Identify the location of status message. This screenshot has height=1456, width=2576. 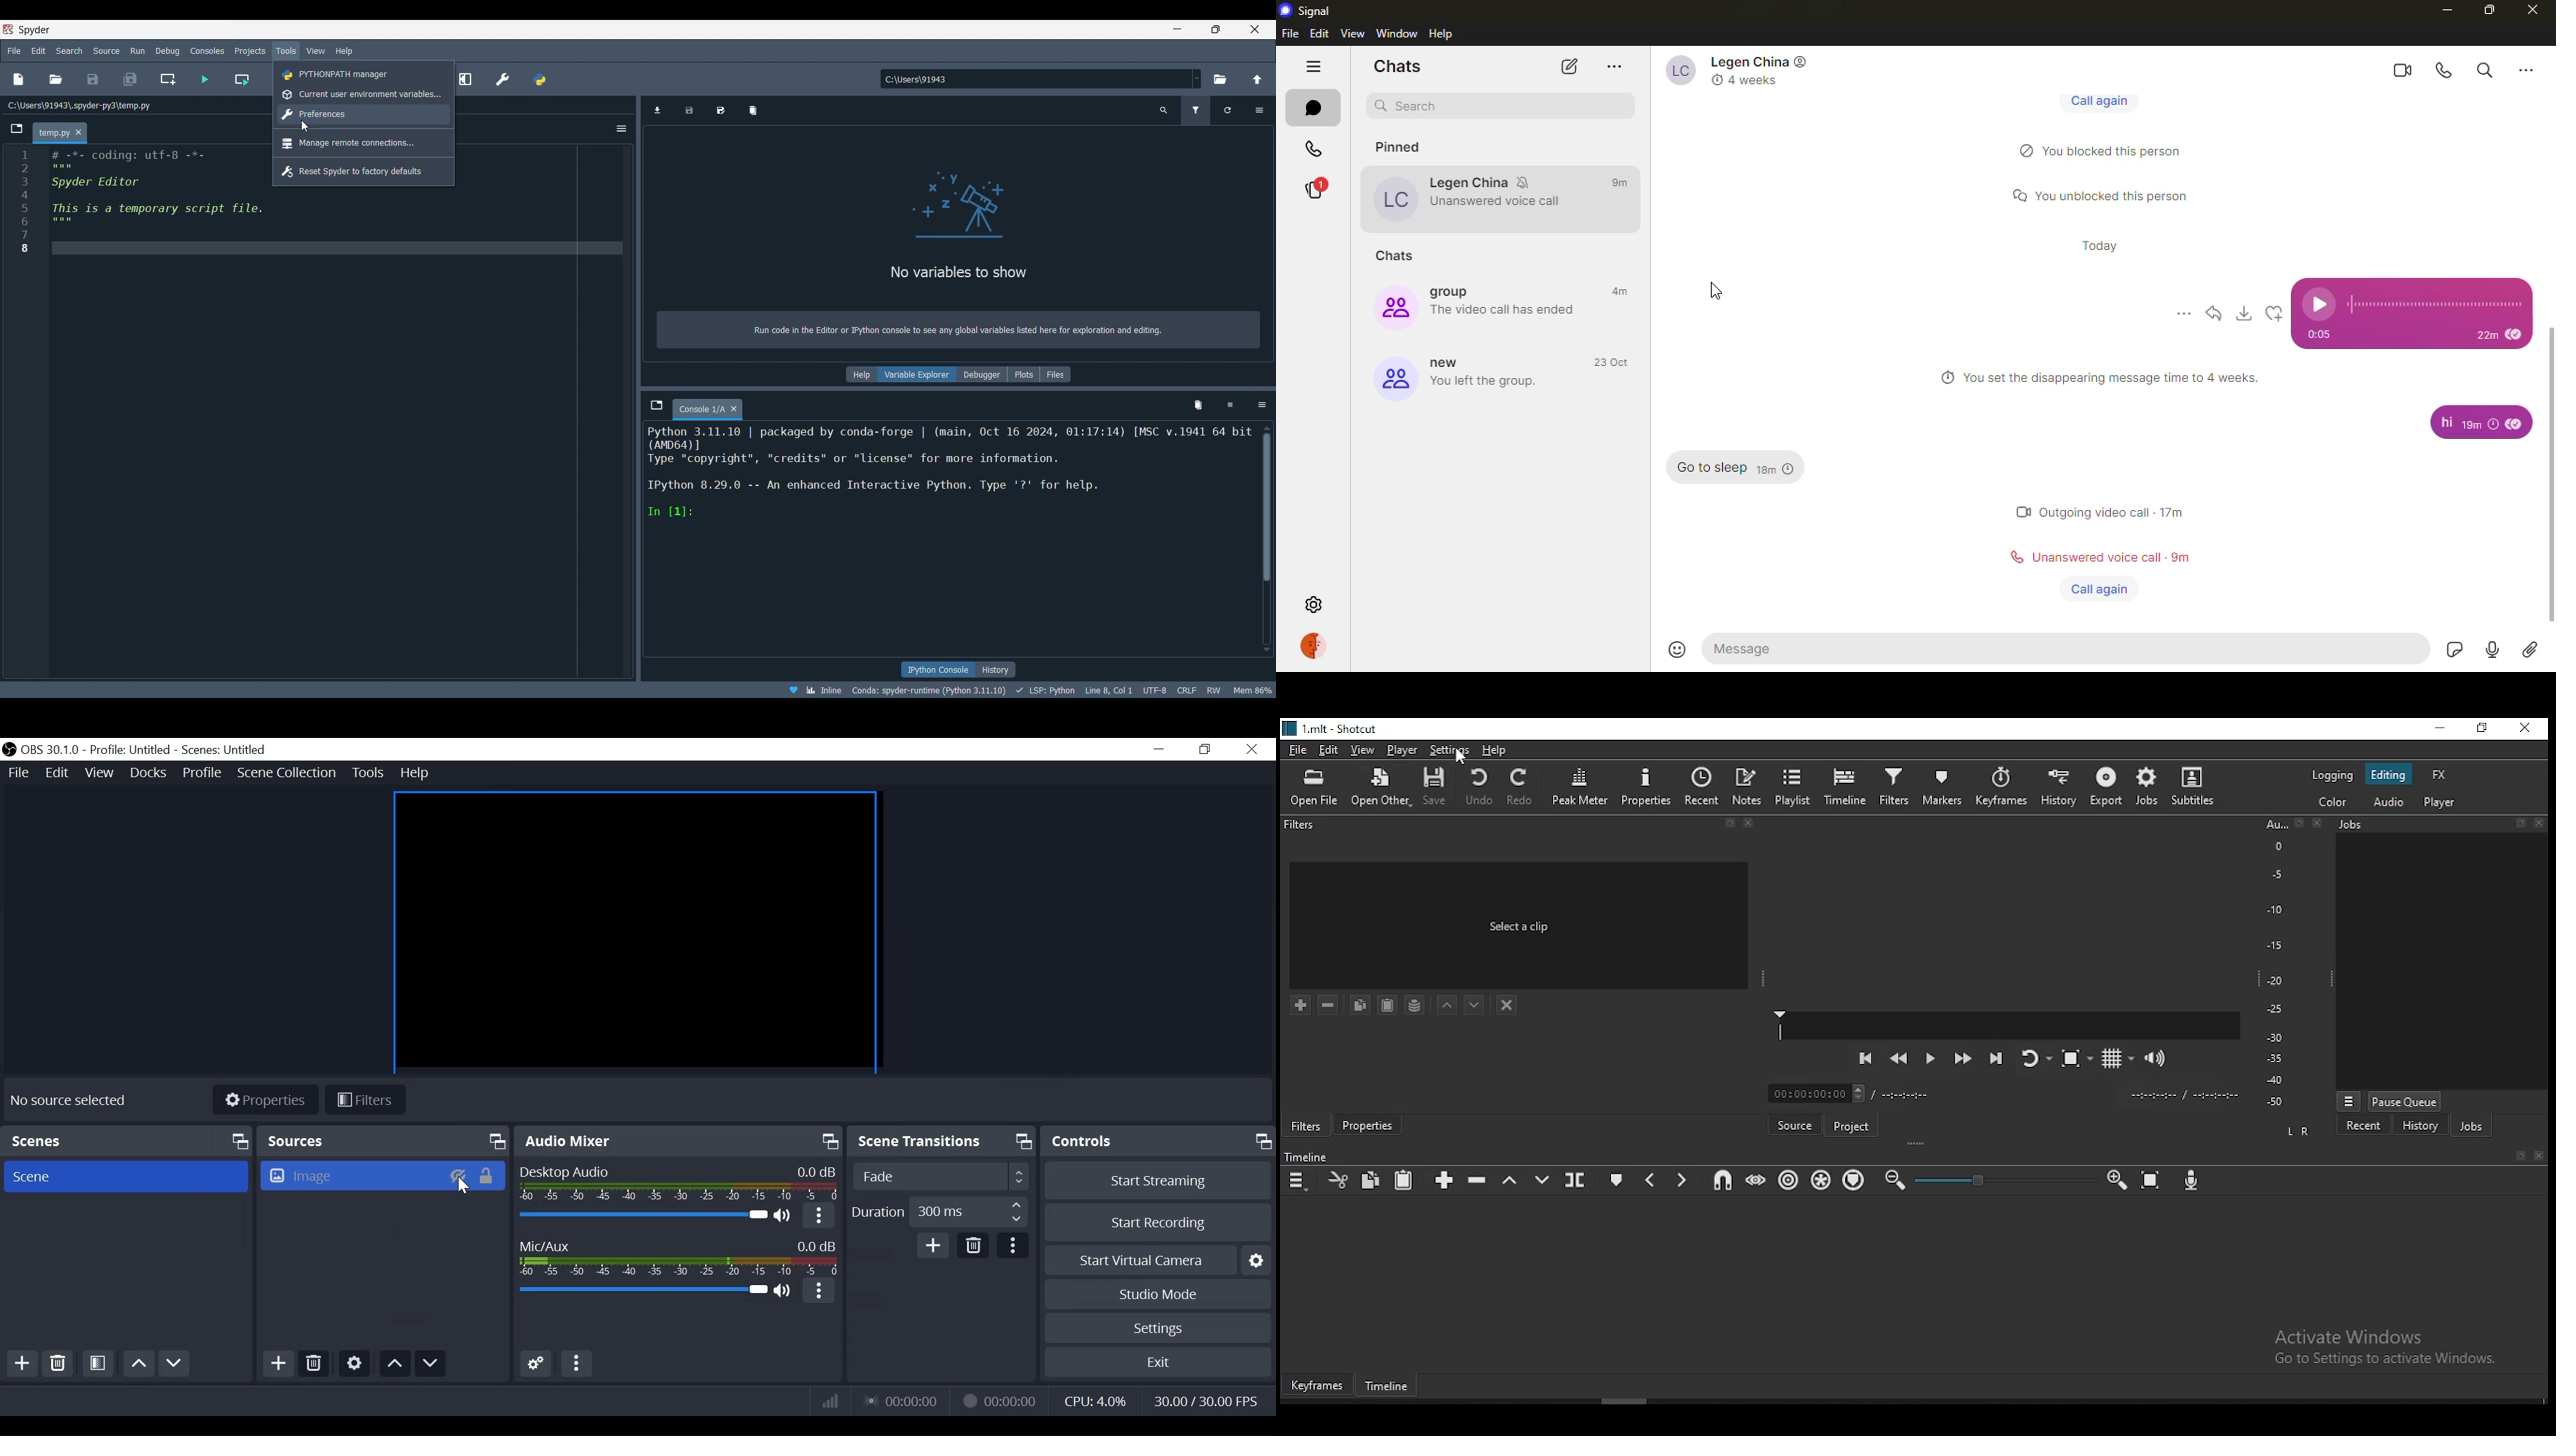
(2103, 151).